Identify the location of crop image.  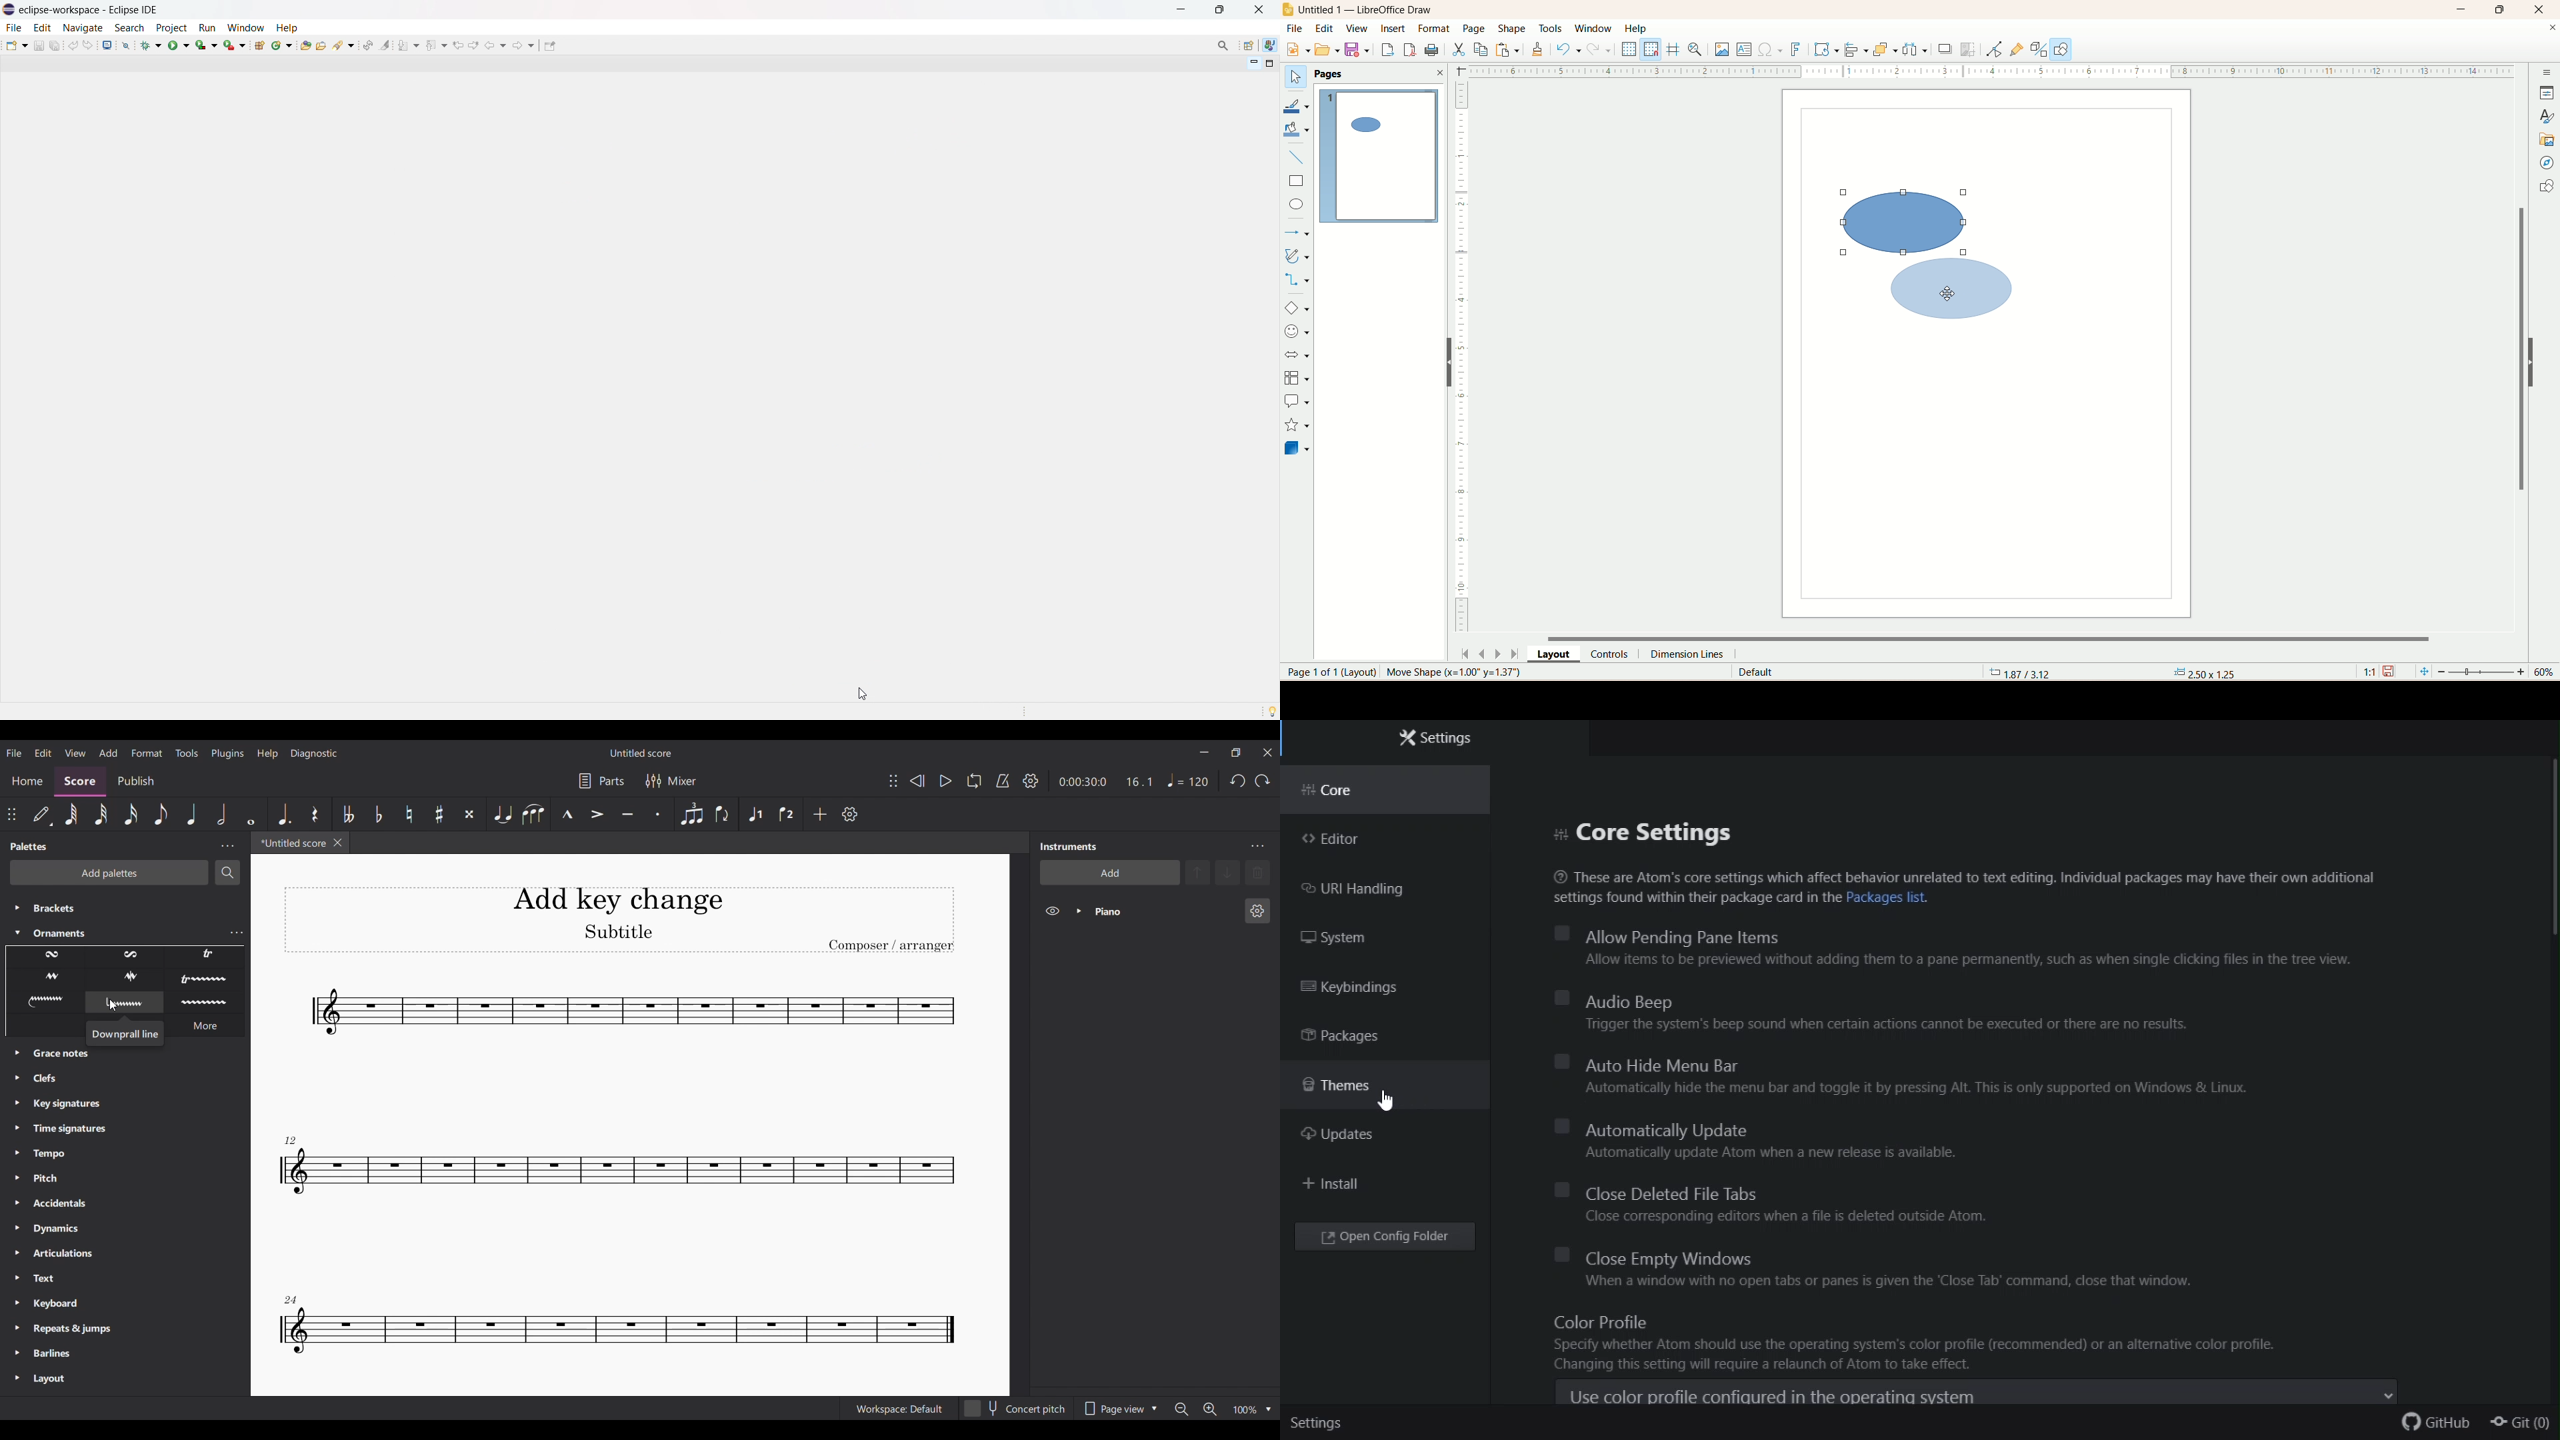
(1969, 49).